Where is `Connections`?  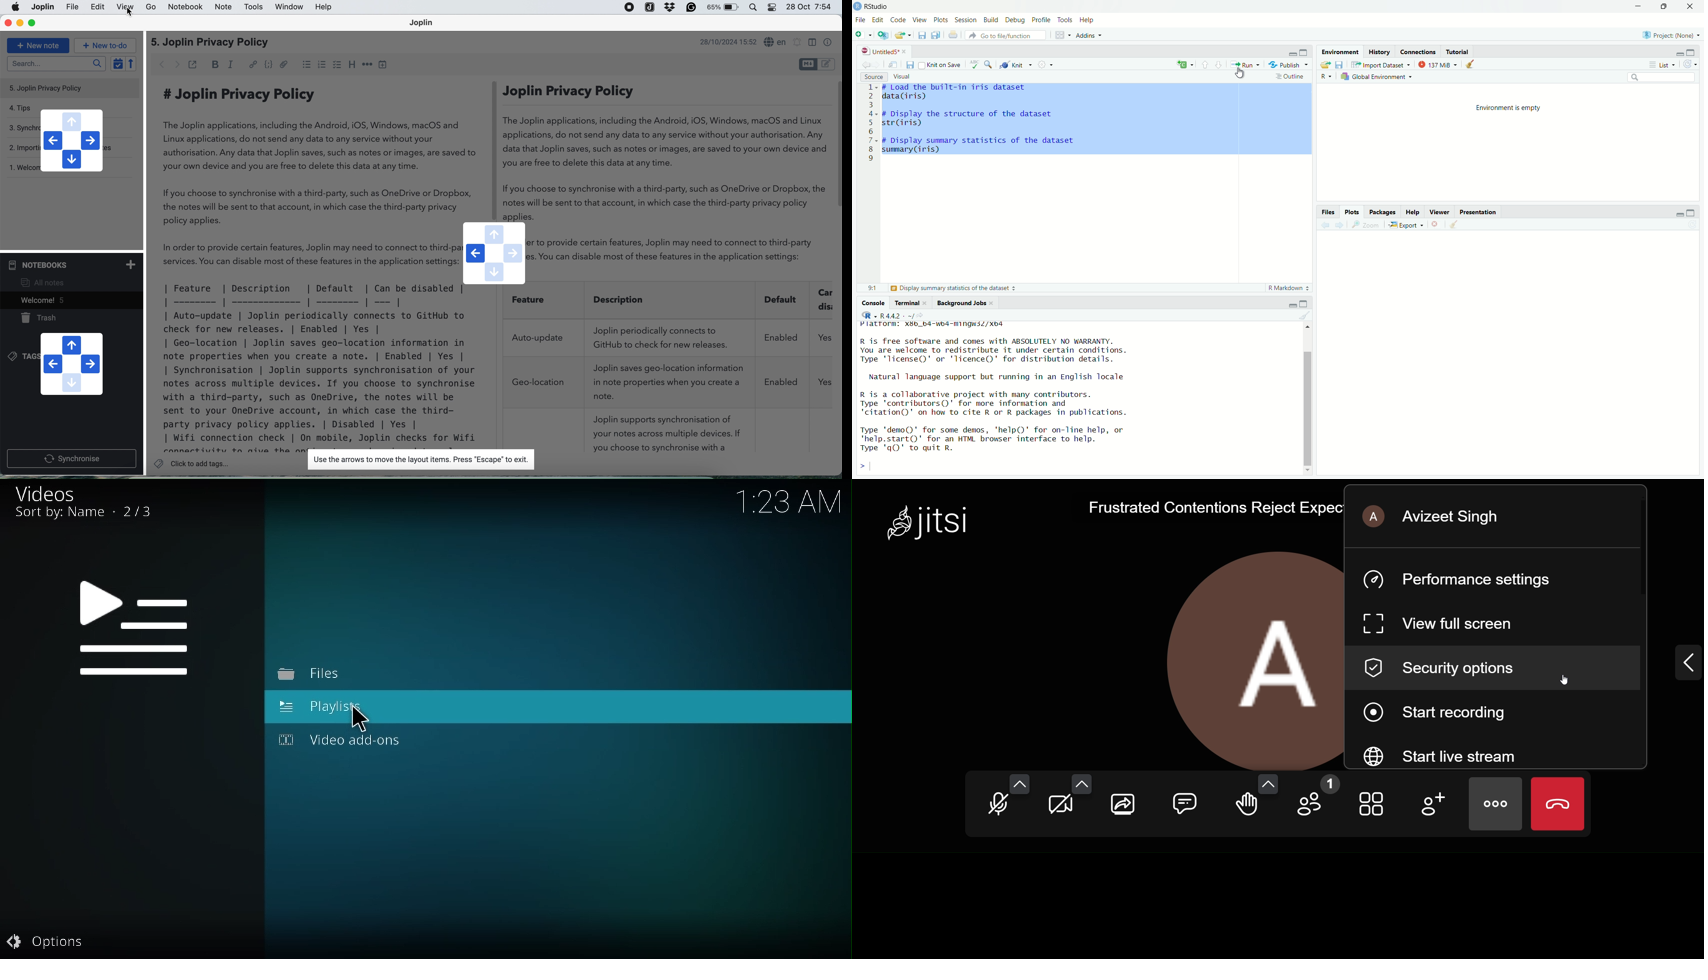
Connections is located at coordinates (1418, 51).